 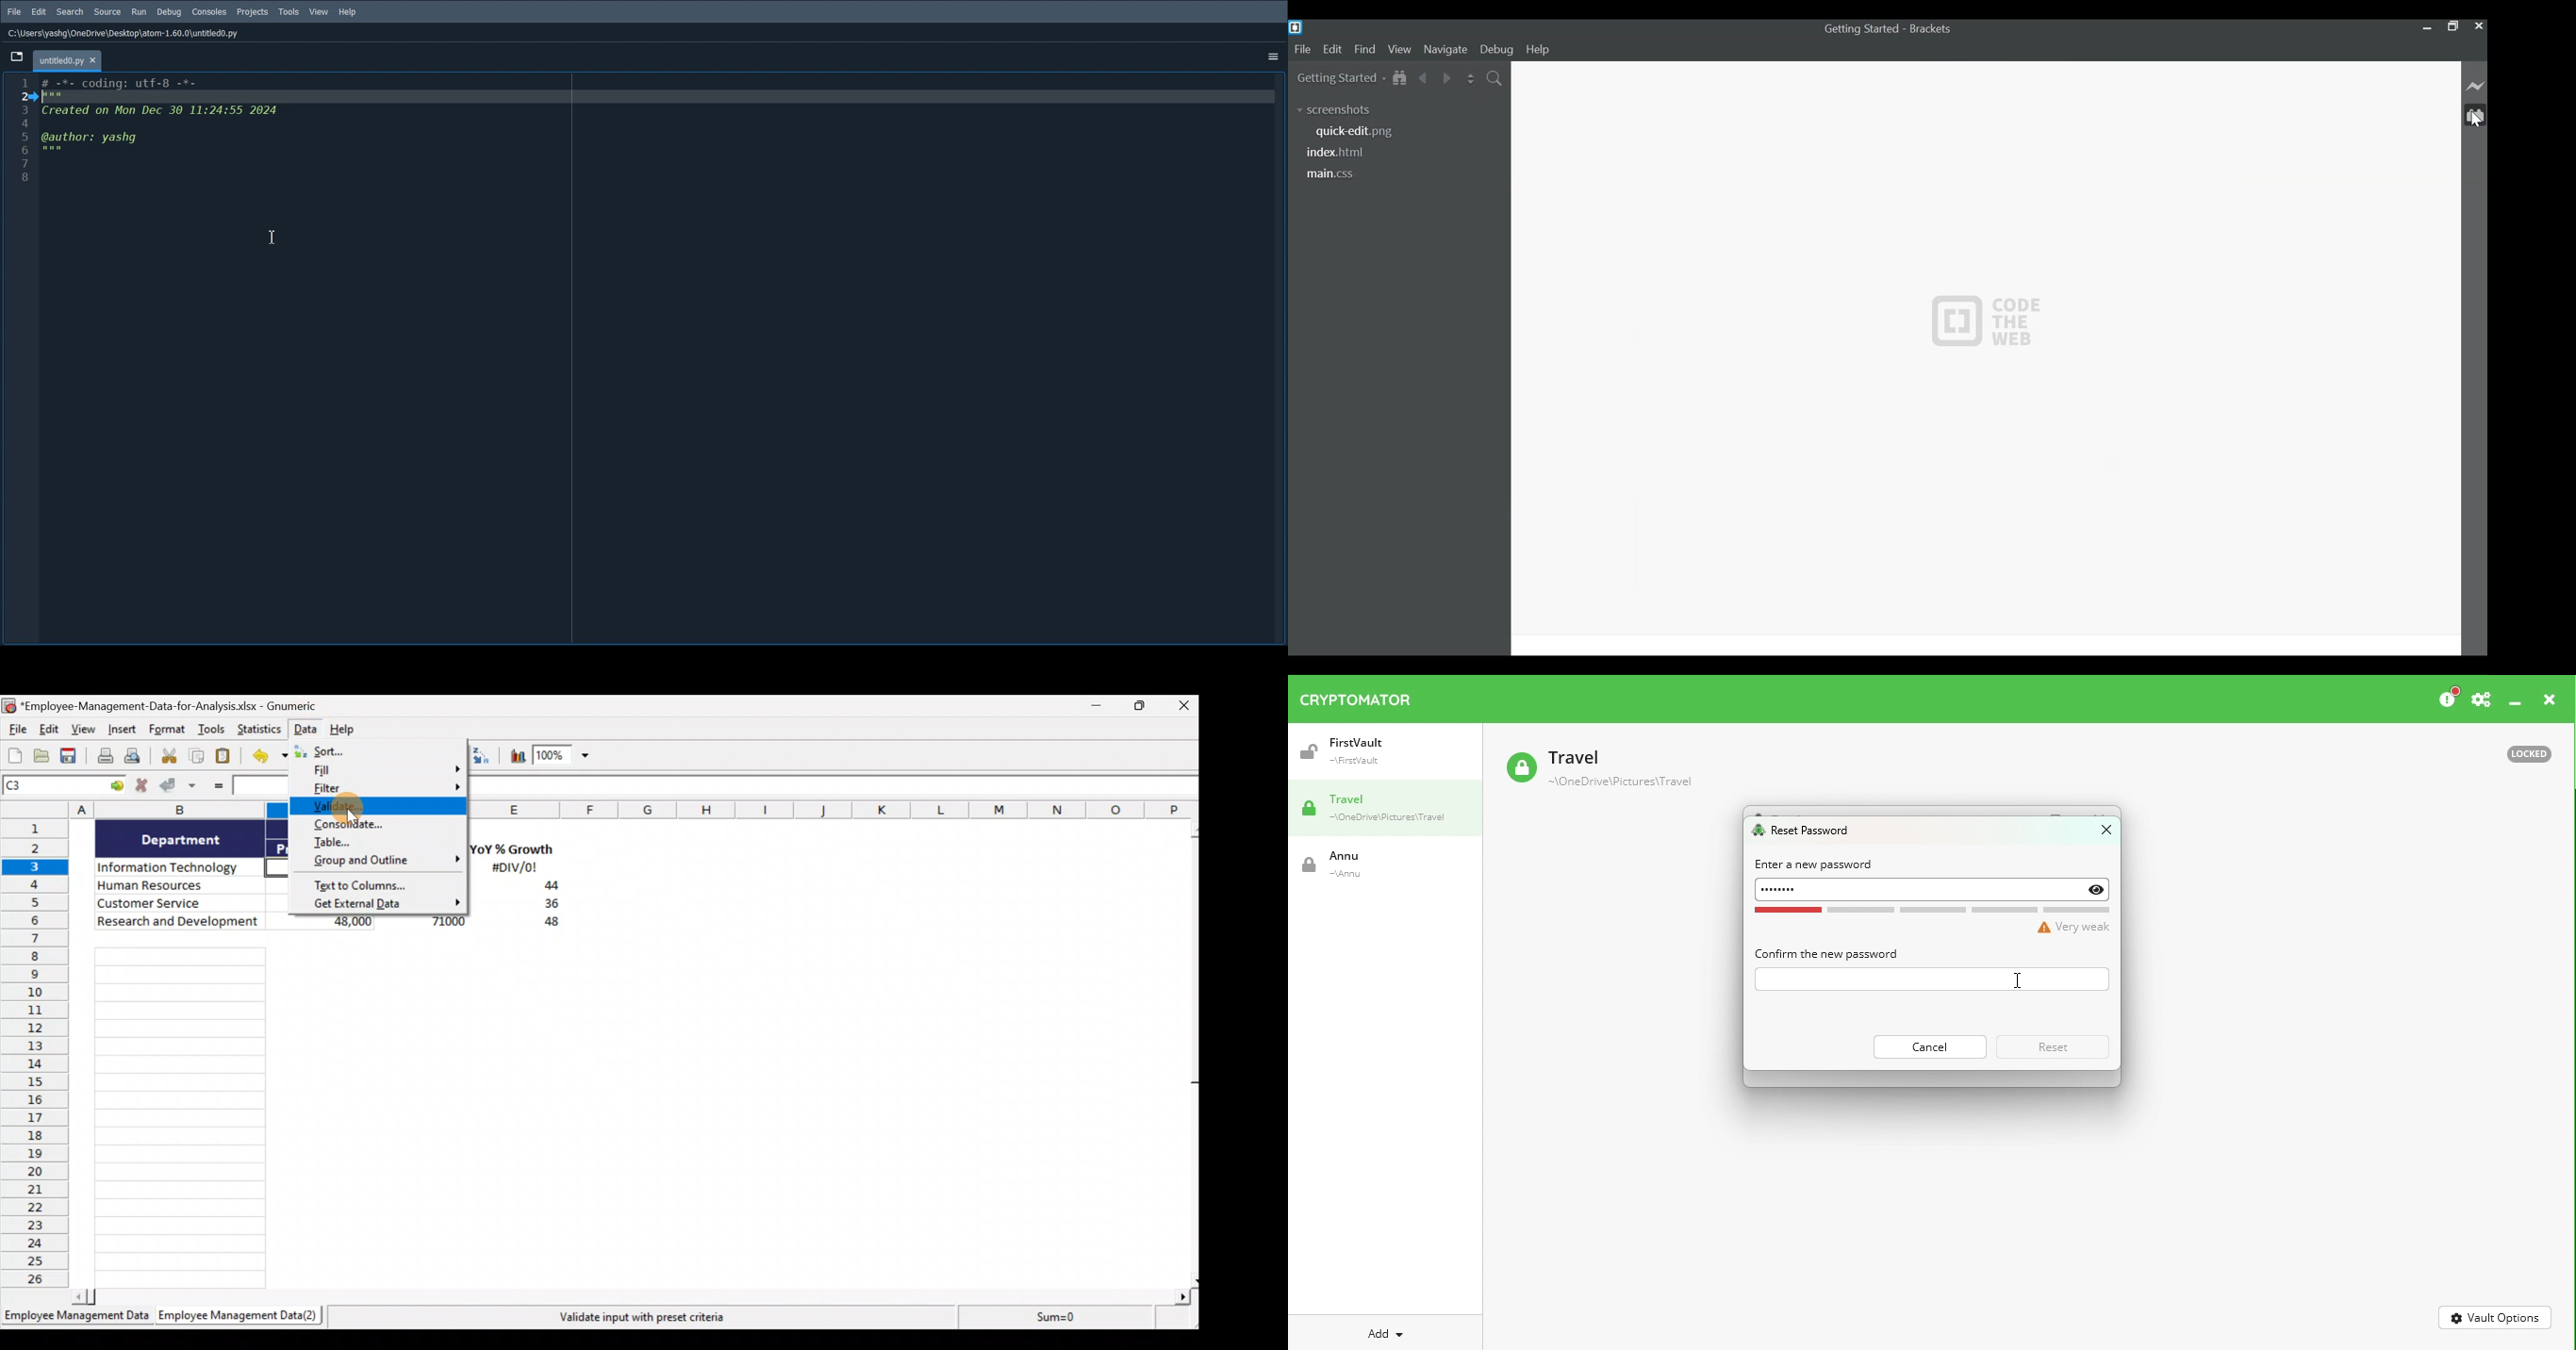 I want to click on Vault, so click(x=1368, y=864).